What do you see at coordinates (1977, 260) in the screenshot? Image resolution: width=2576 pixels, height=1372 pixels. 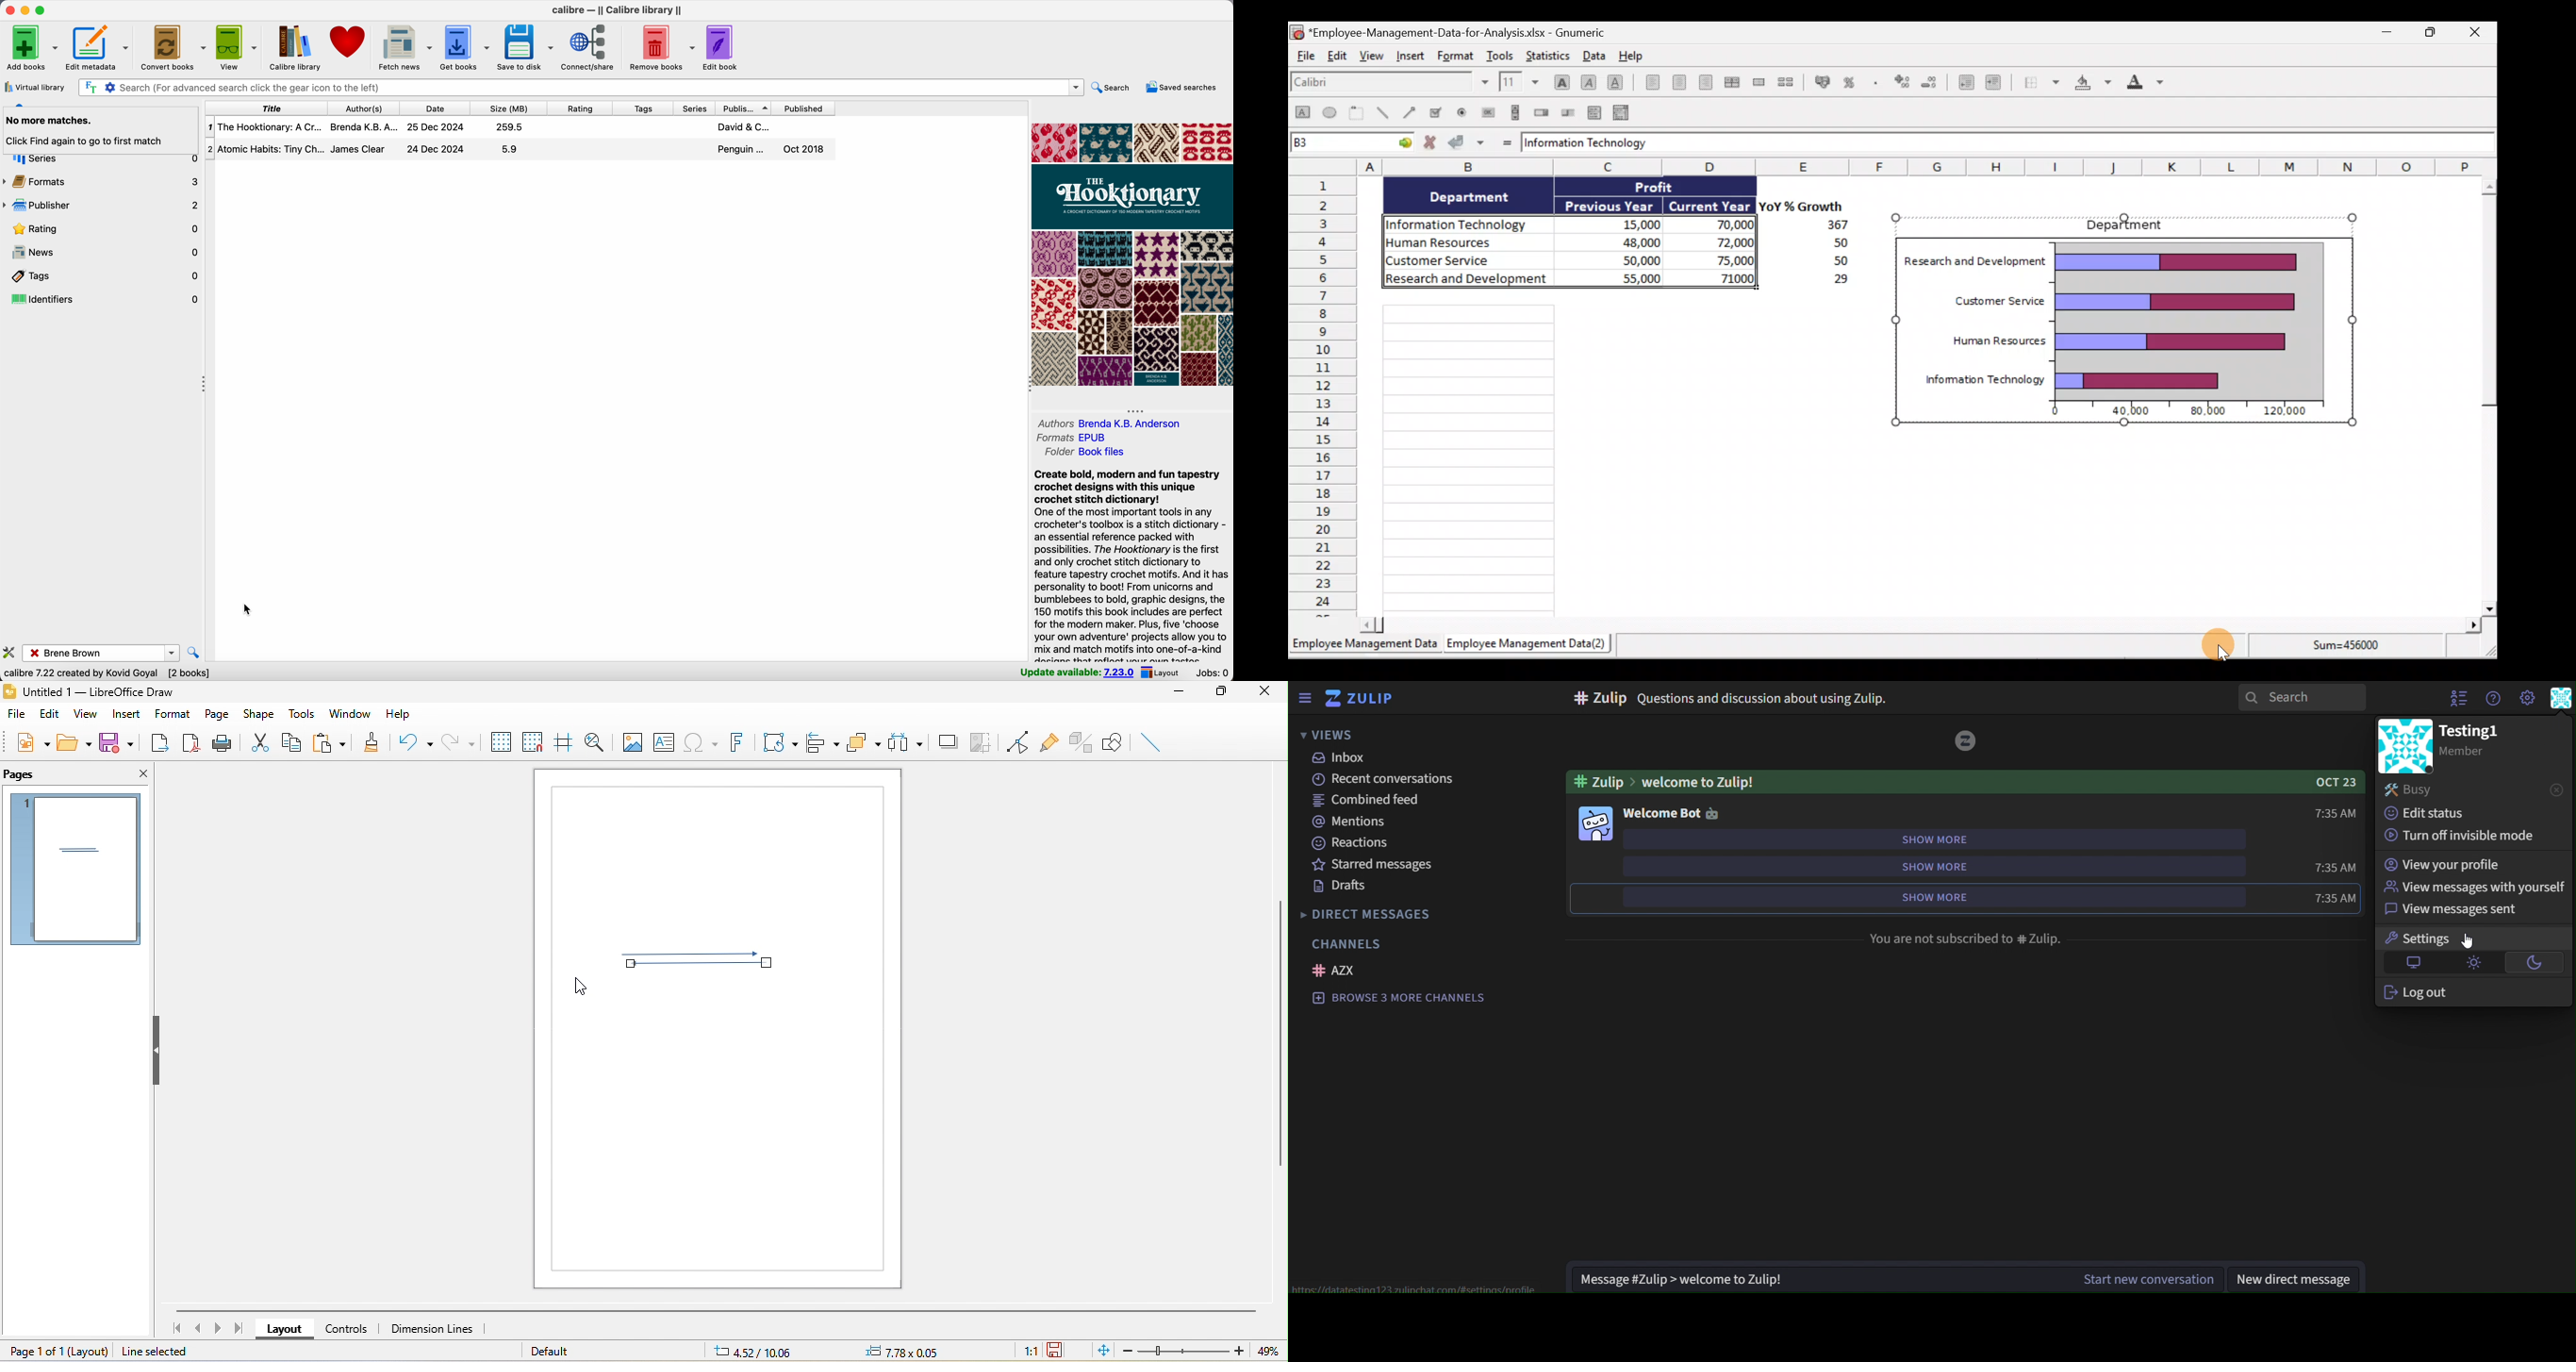 I see `Research and Development` at bounding box center [1977, 260].